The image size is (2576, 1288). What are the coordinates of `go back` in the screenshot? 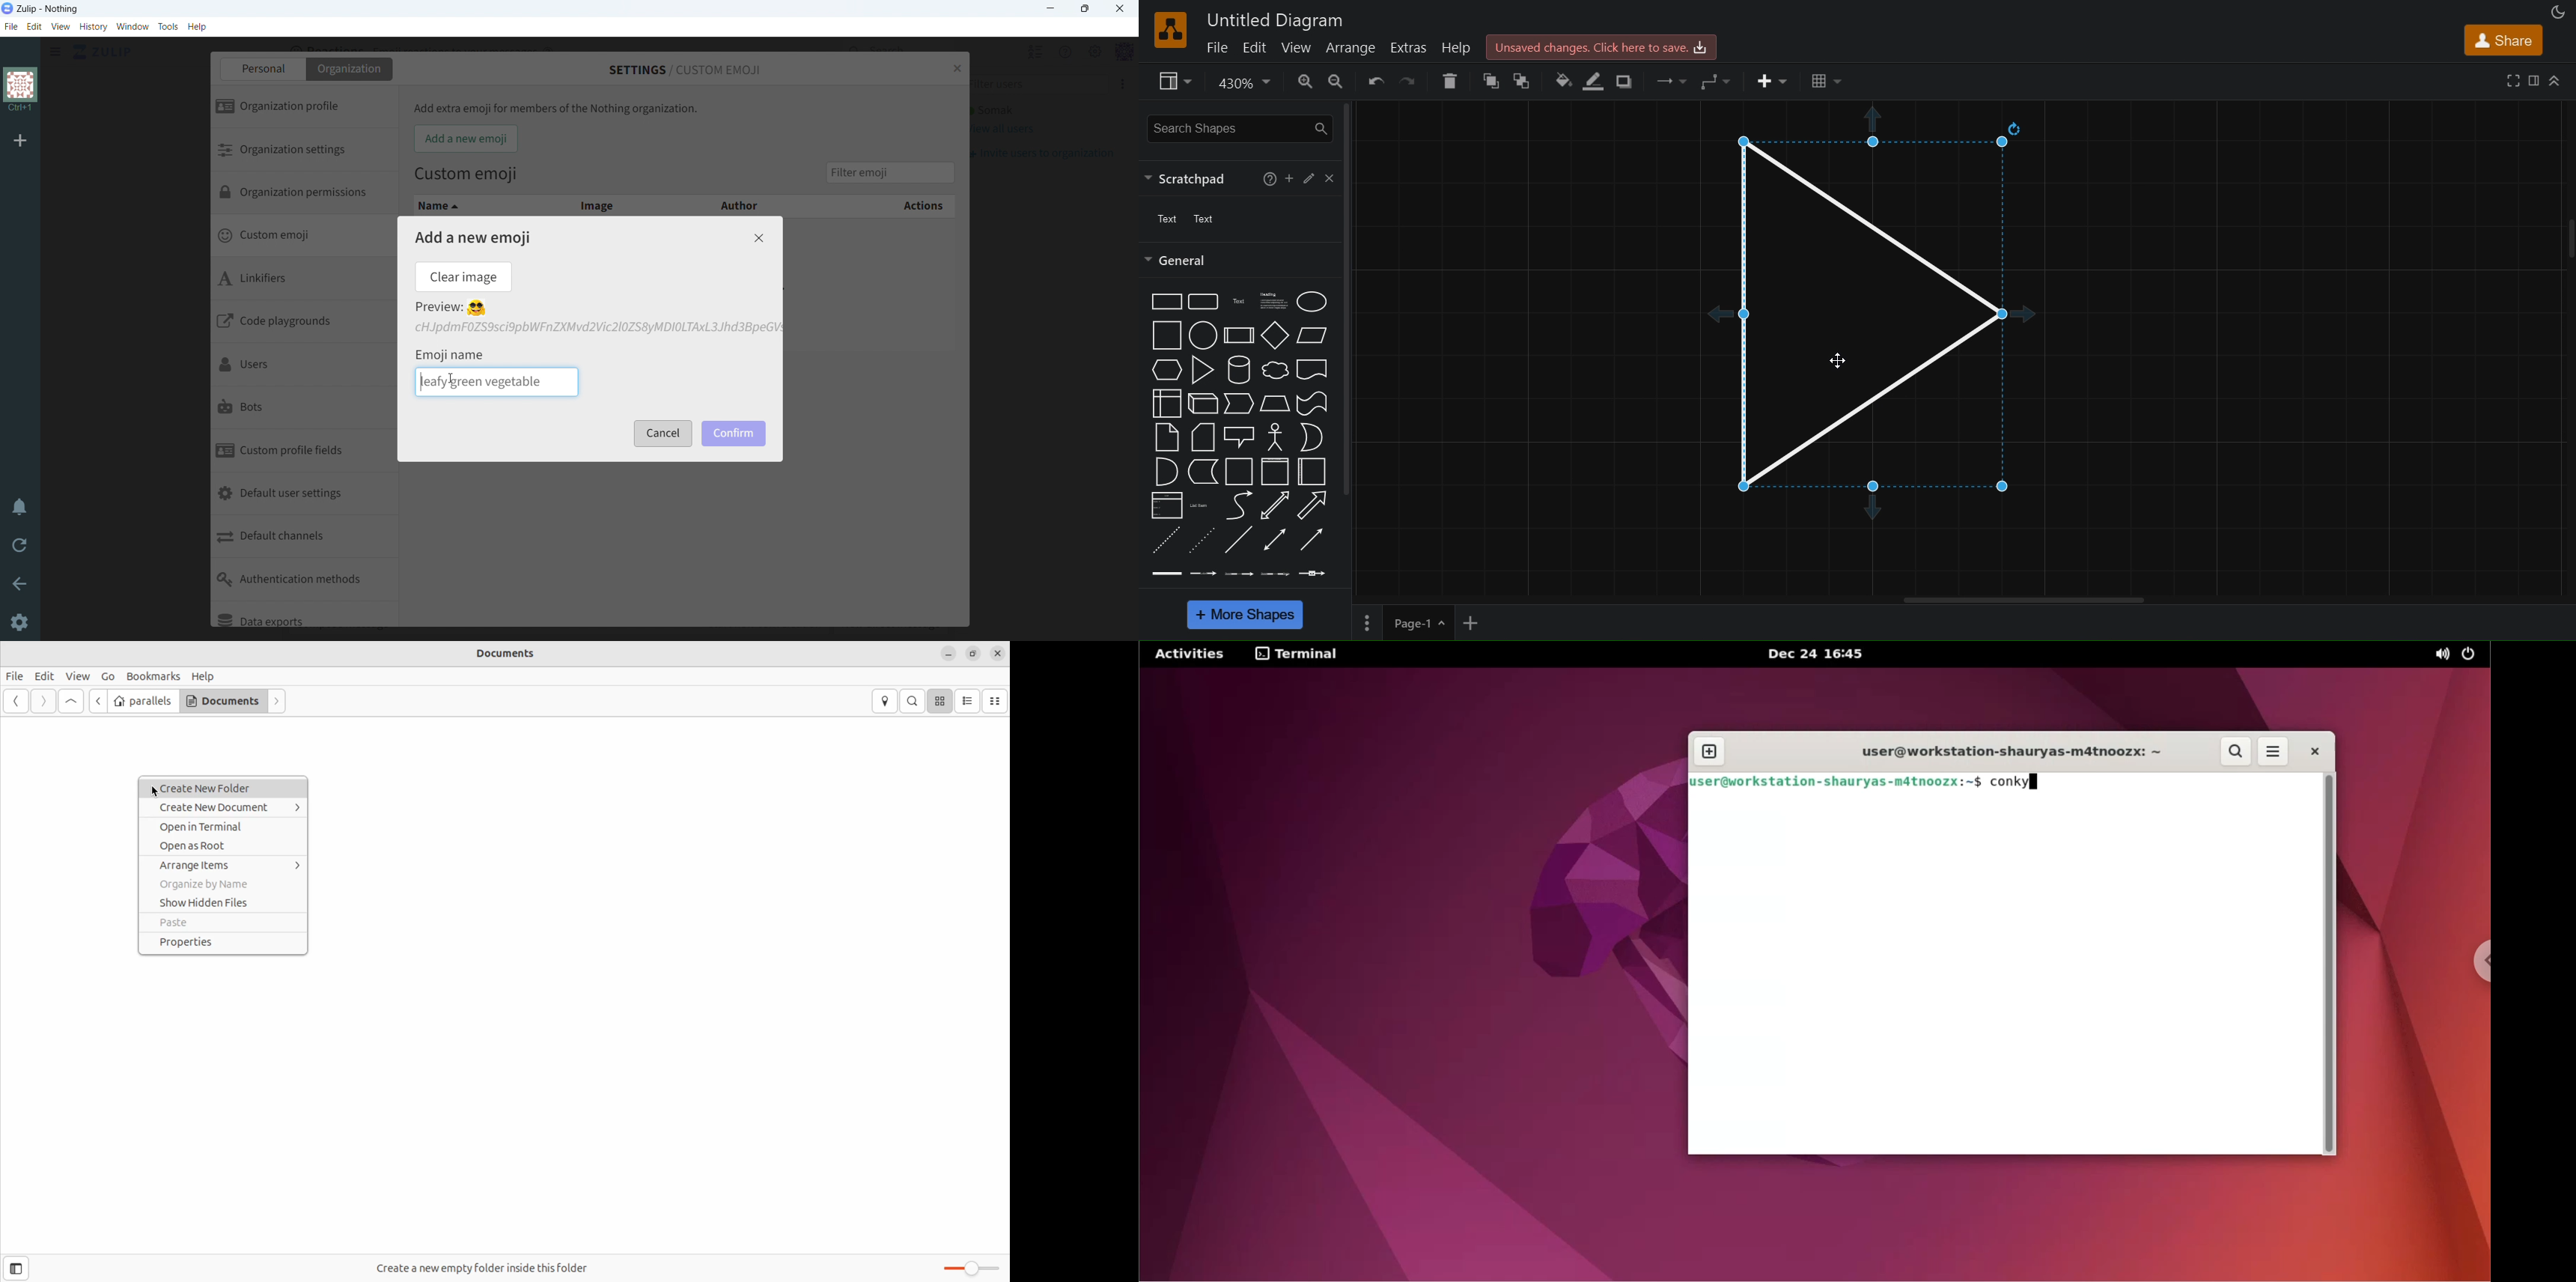 It's located at (19, 583).